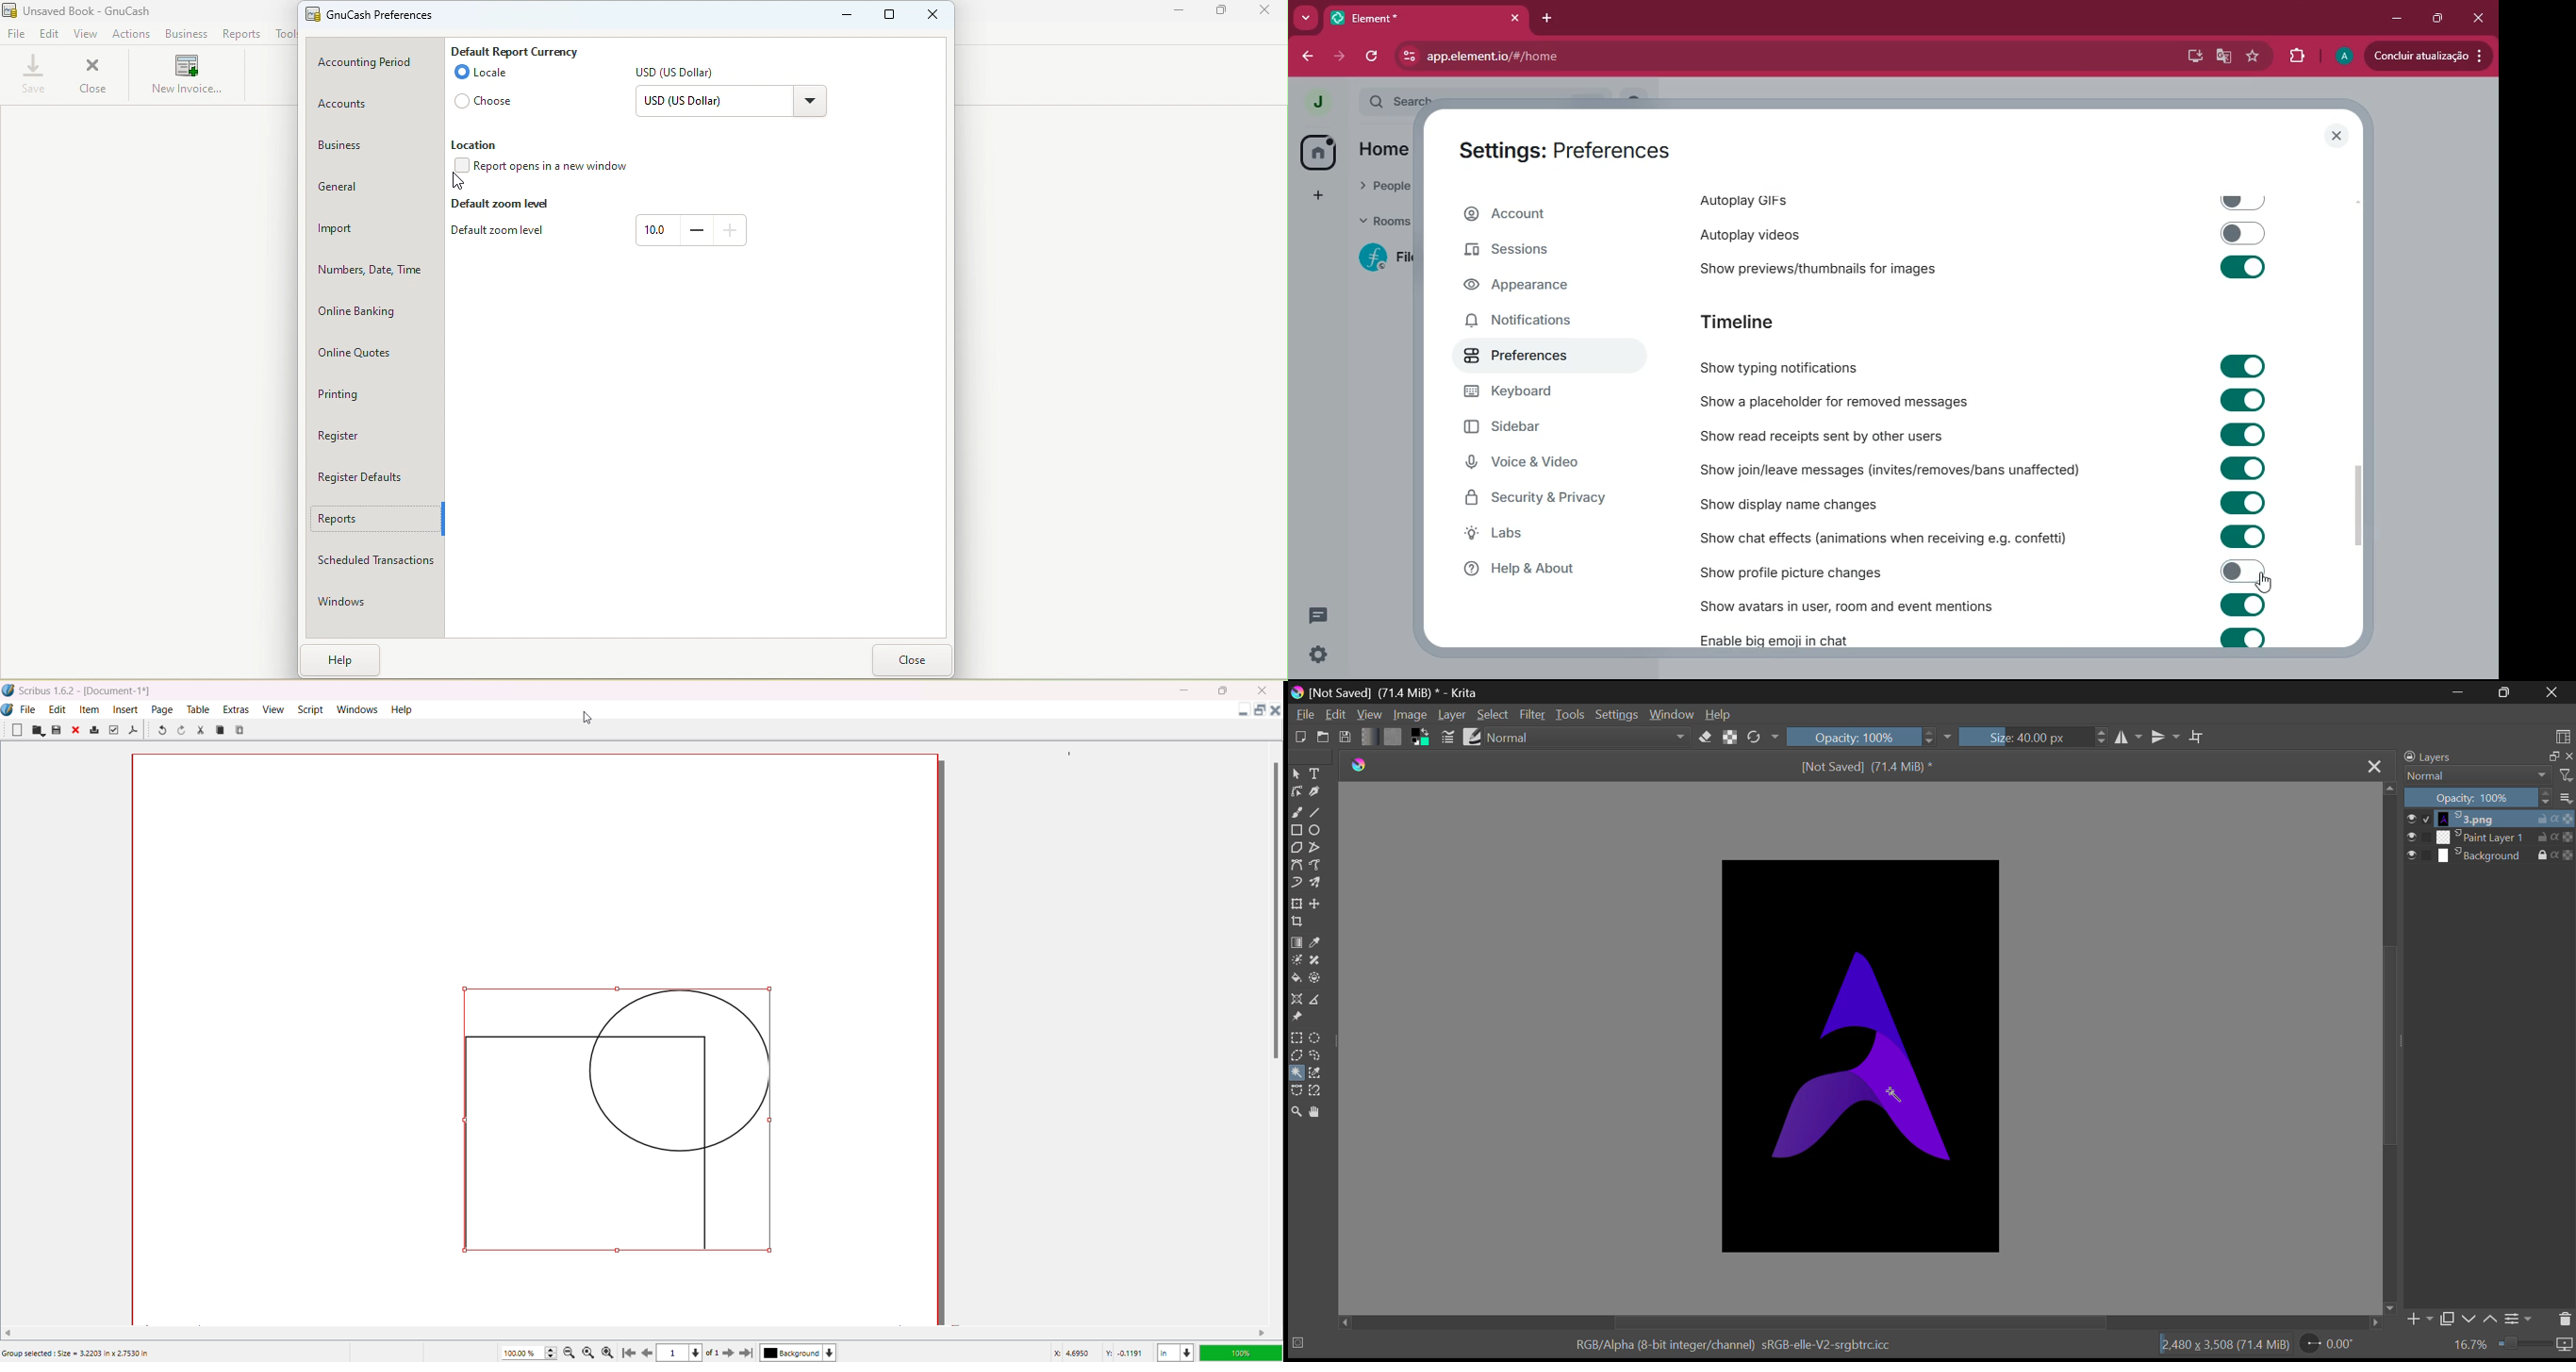  I want to click on Table, so click(197, 709).